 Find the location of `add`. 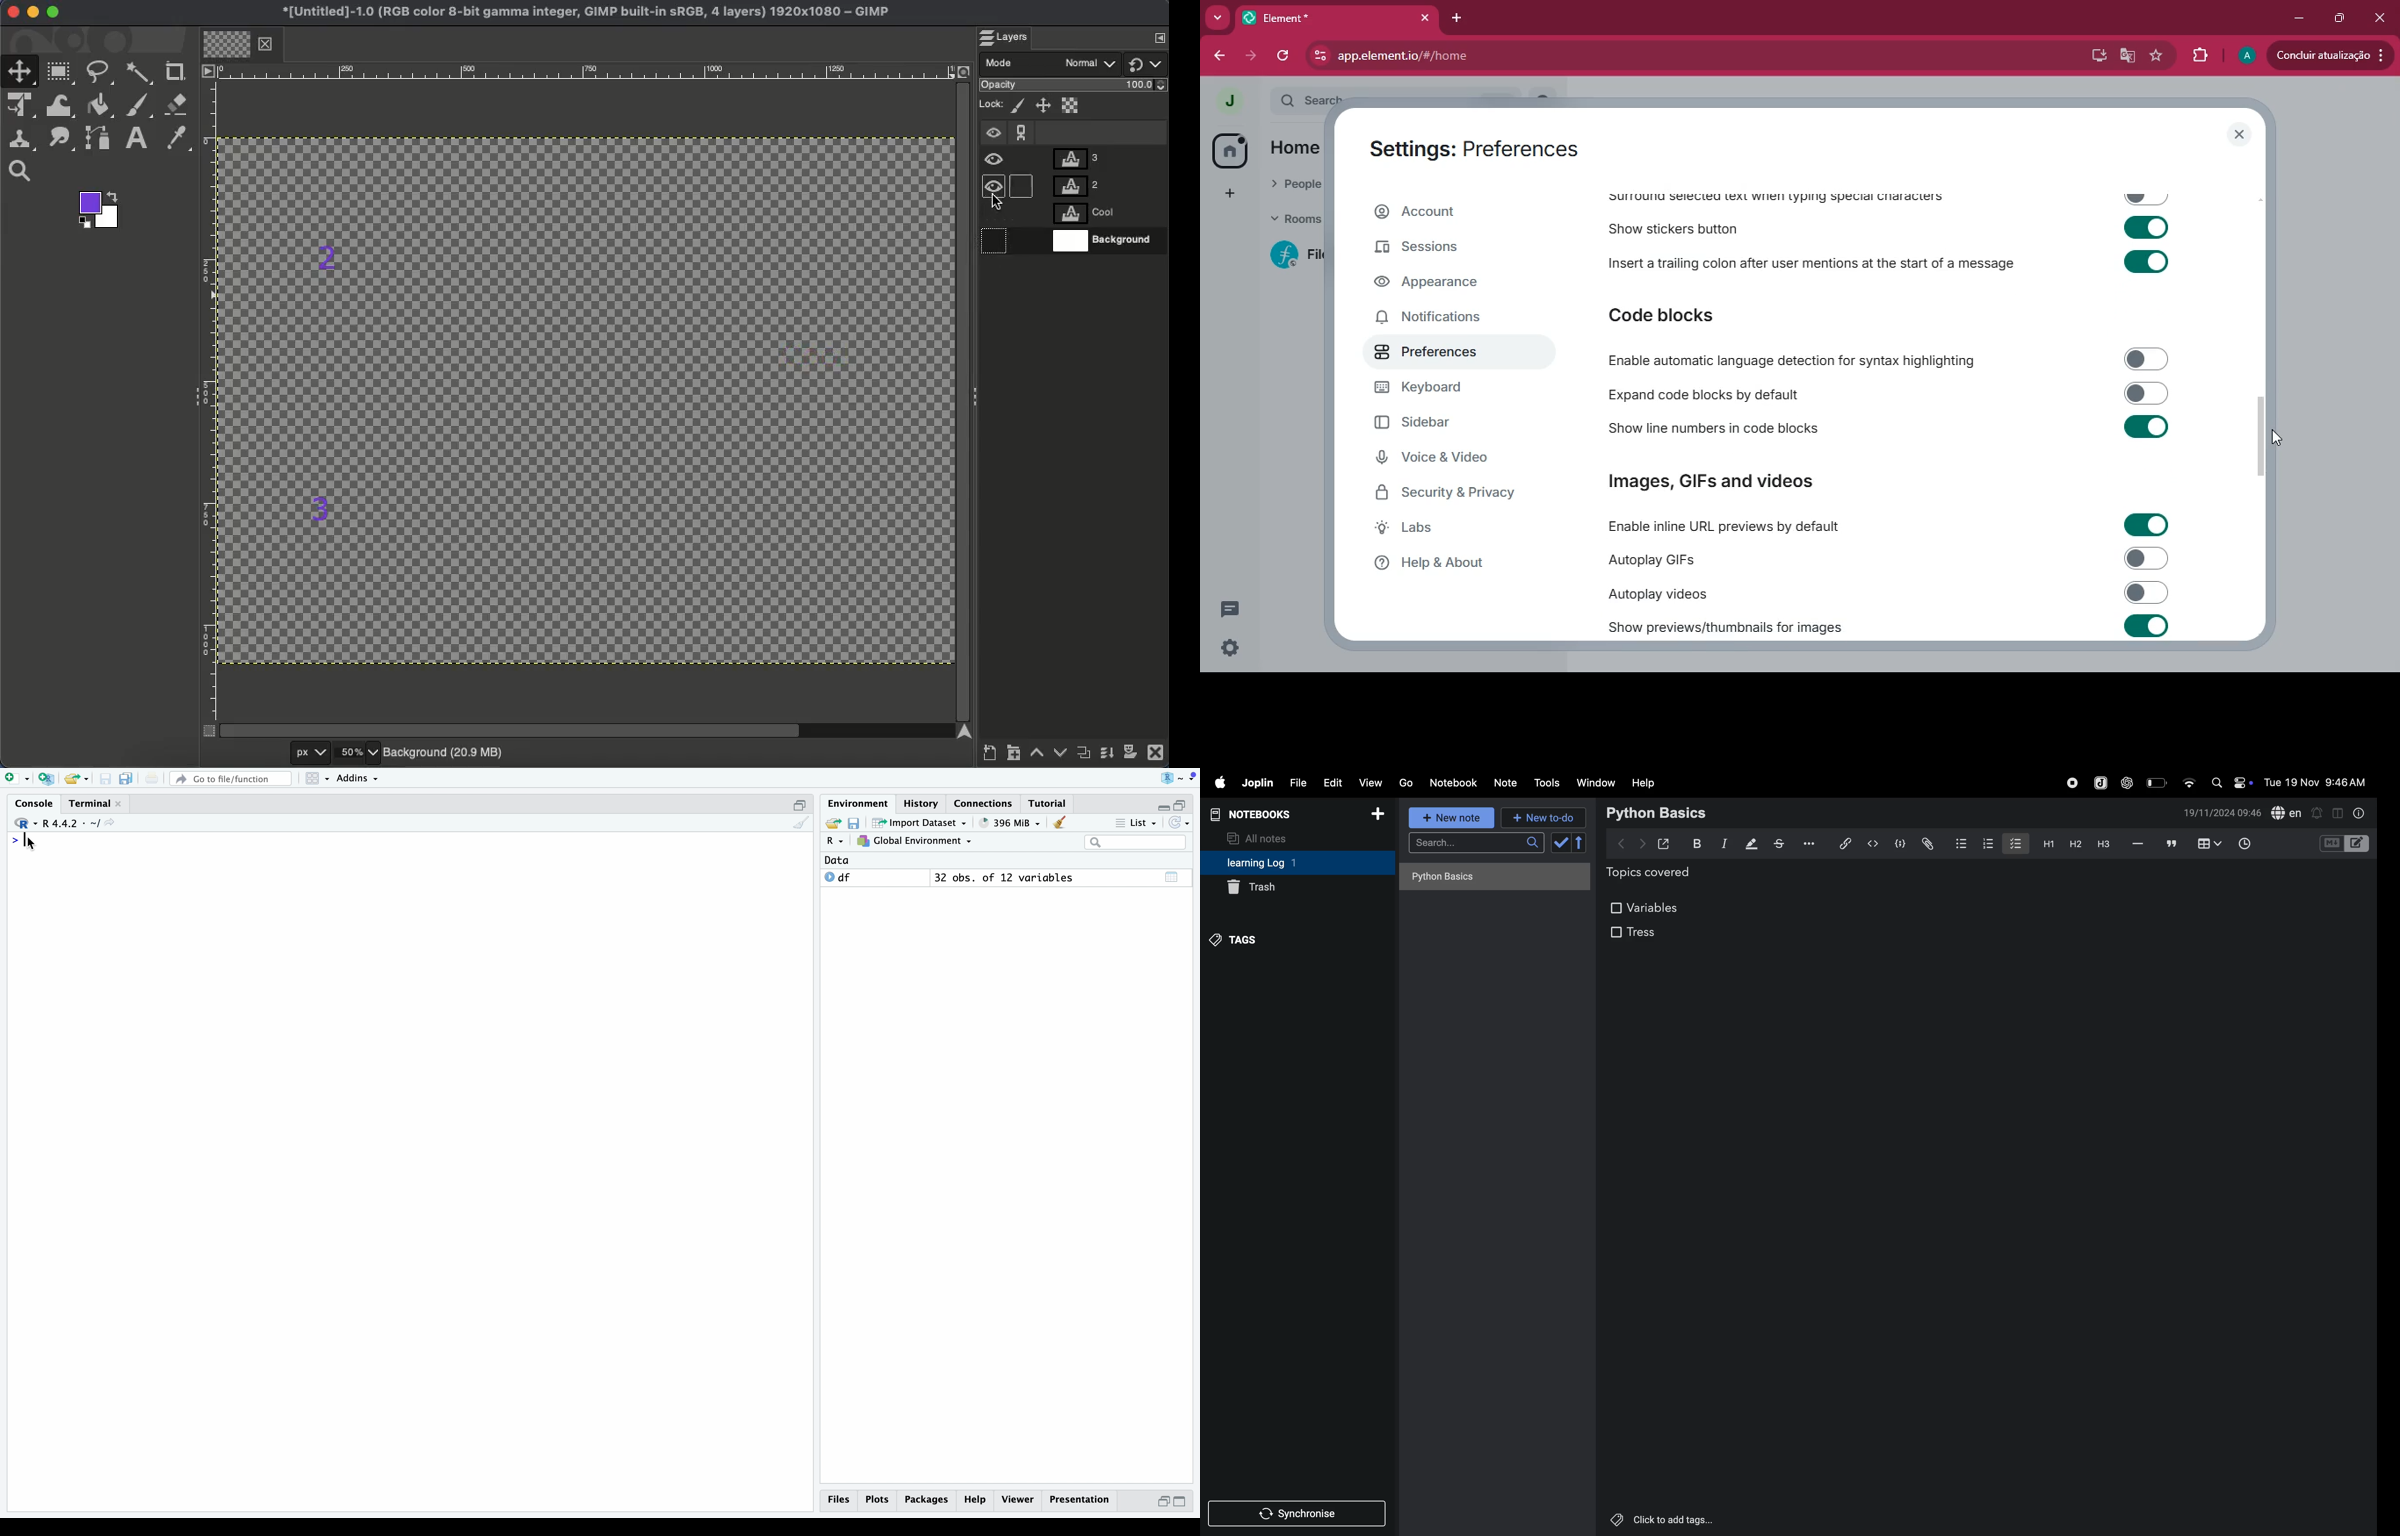

add is located at coordinates (1378, 817).